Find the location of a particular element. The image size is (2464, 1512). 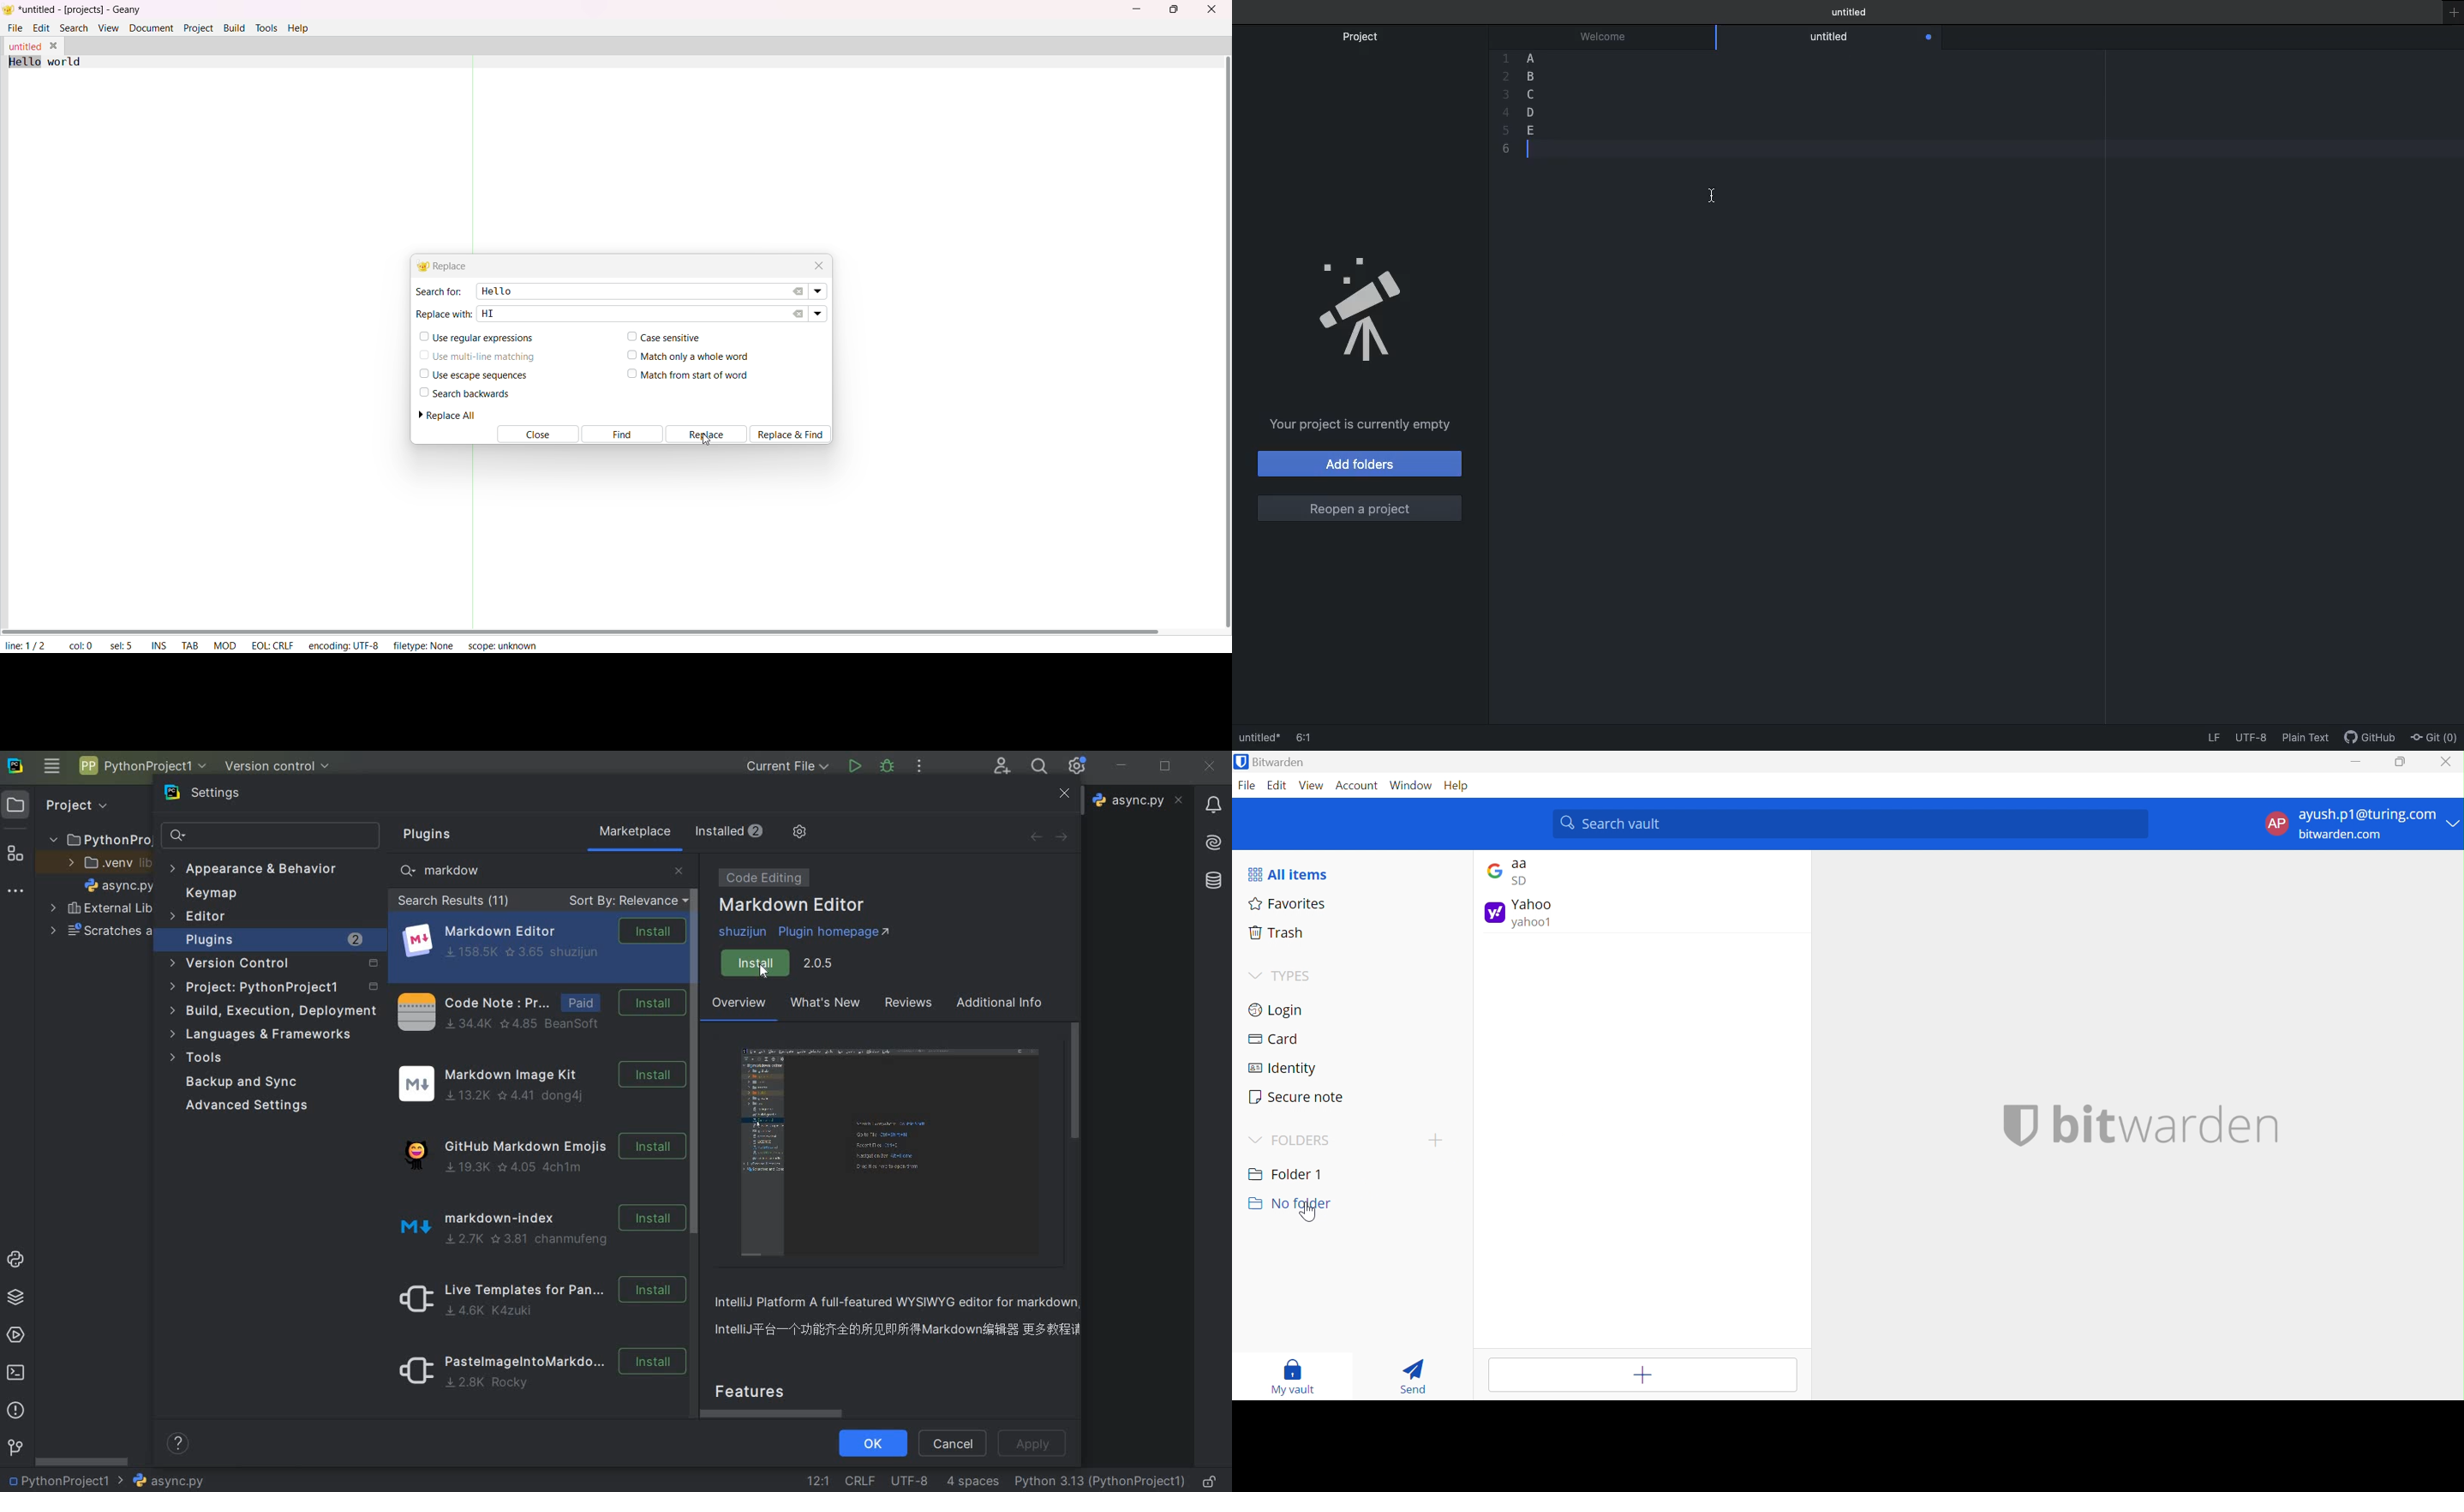

emblem is located at coordinates (1368, 313).